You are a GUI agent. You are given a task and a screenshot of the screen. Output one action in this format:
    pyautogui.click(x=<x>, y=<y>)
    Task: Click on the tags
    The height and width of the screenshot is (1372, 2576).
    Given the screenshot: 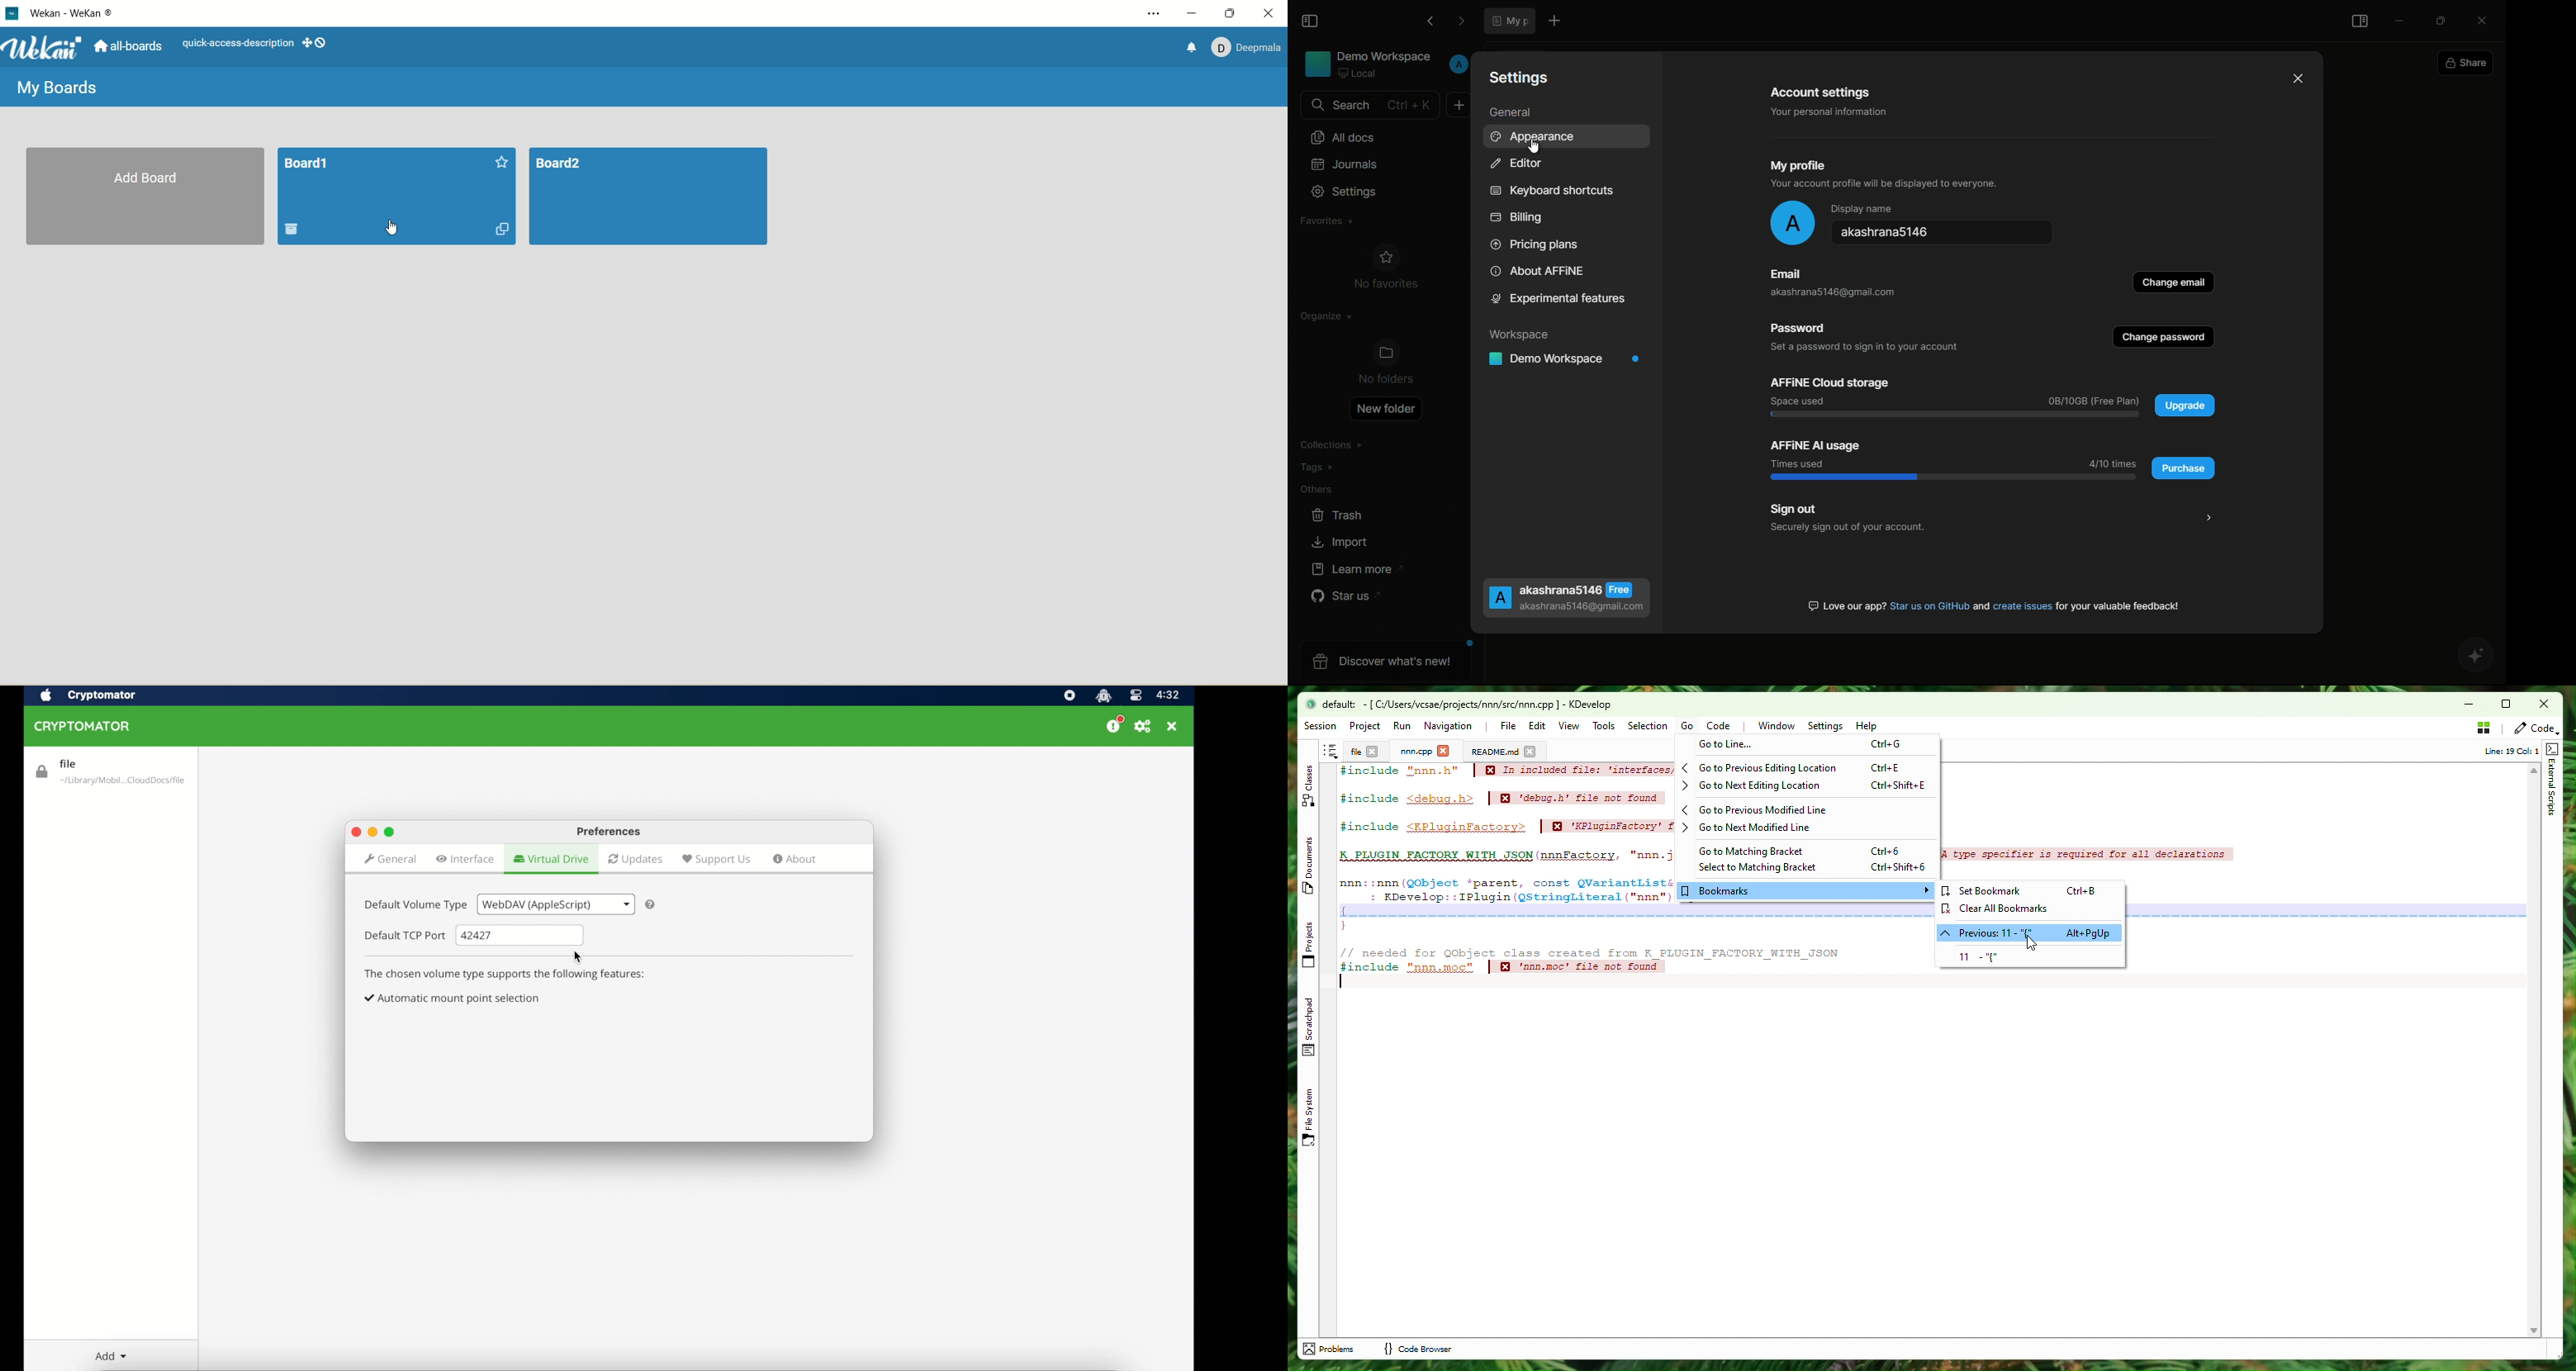 What is the action you would take?
    pyautogui.click(x=1317, y=470)
    